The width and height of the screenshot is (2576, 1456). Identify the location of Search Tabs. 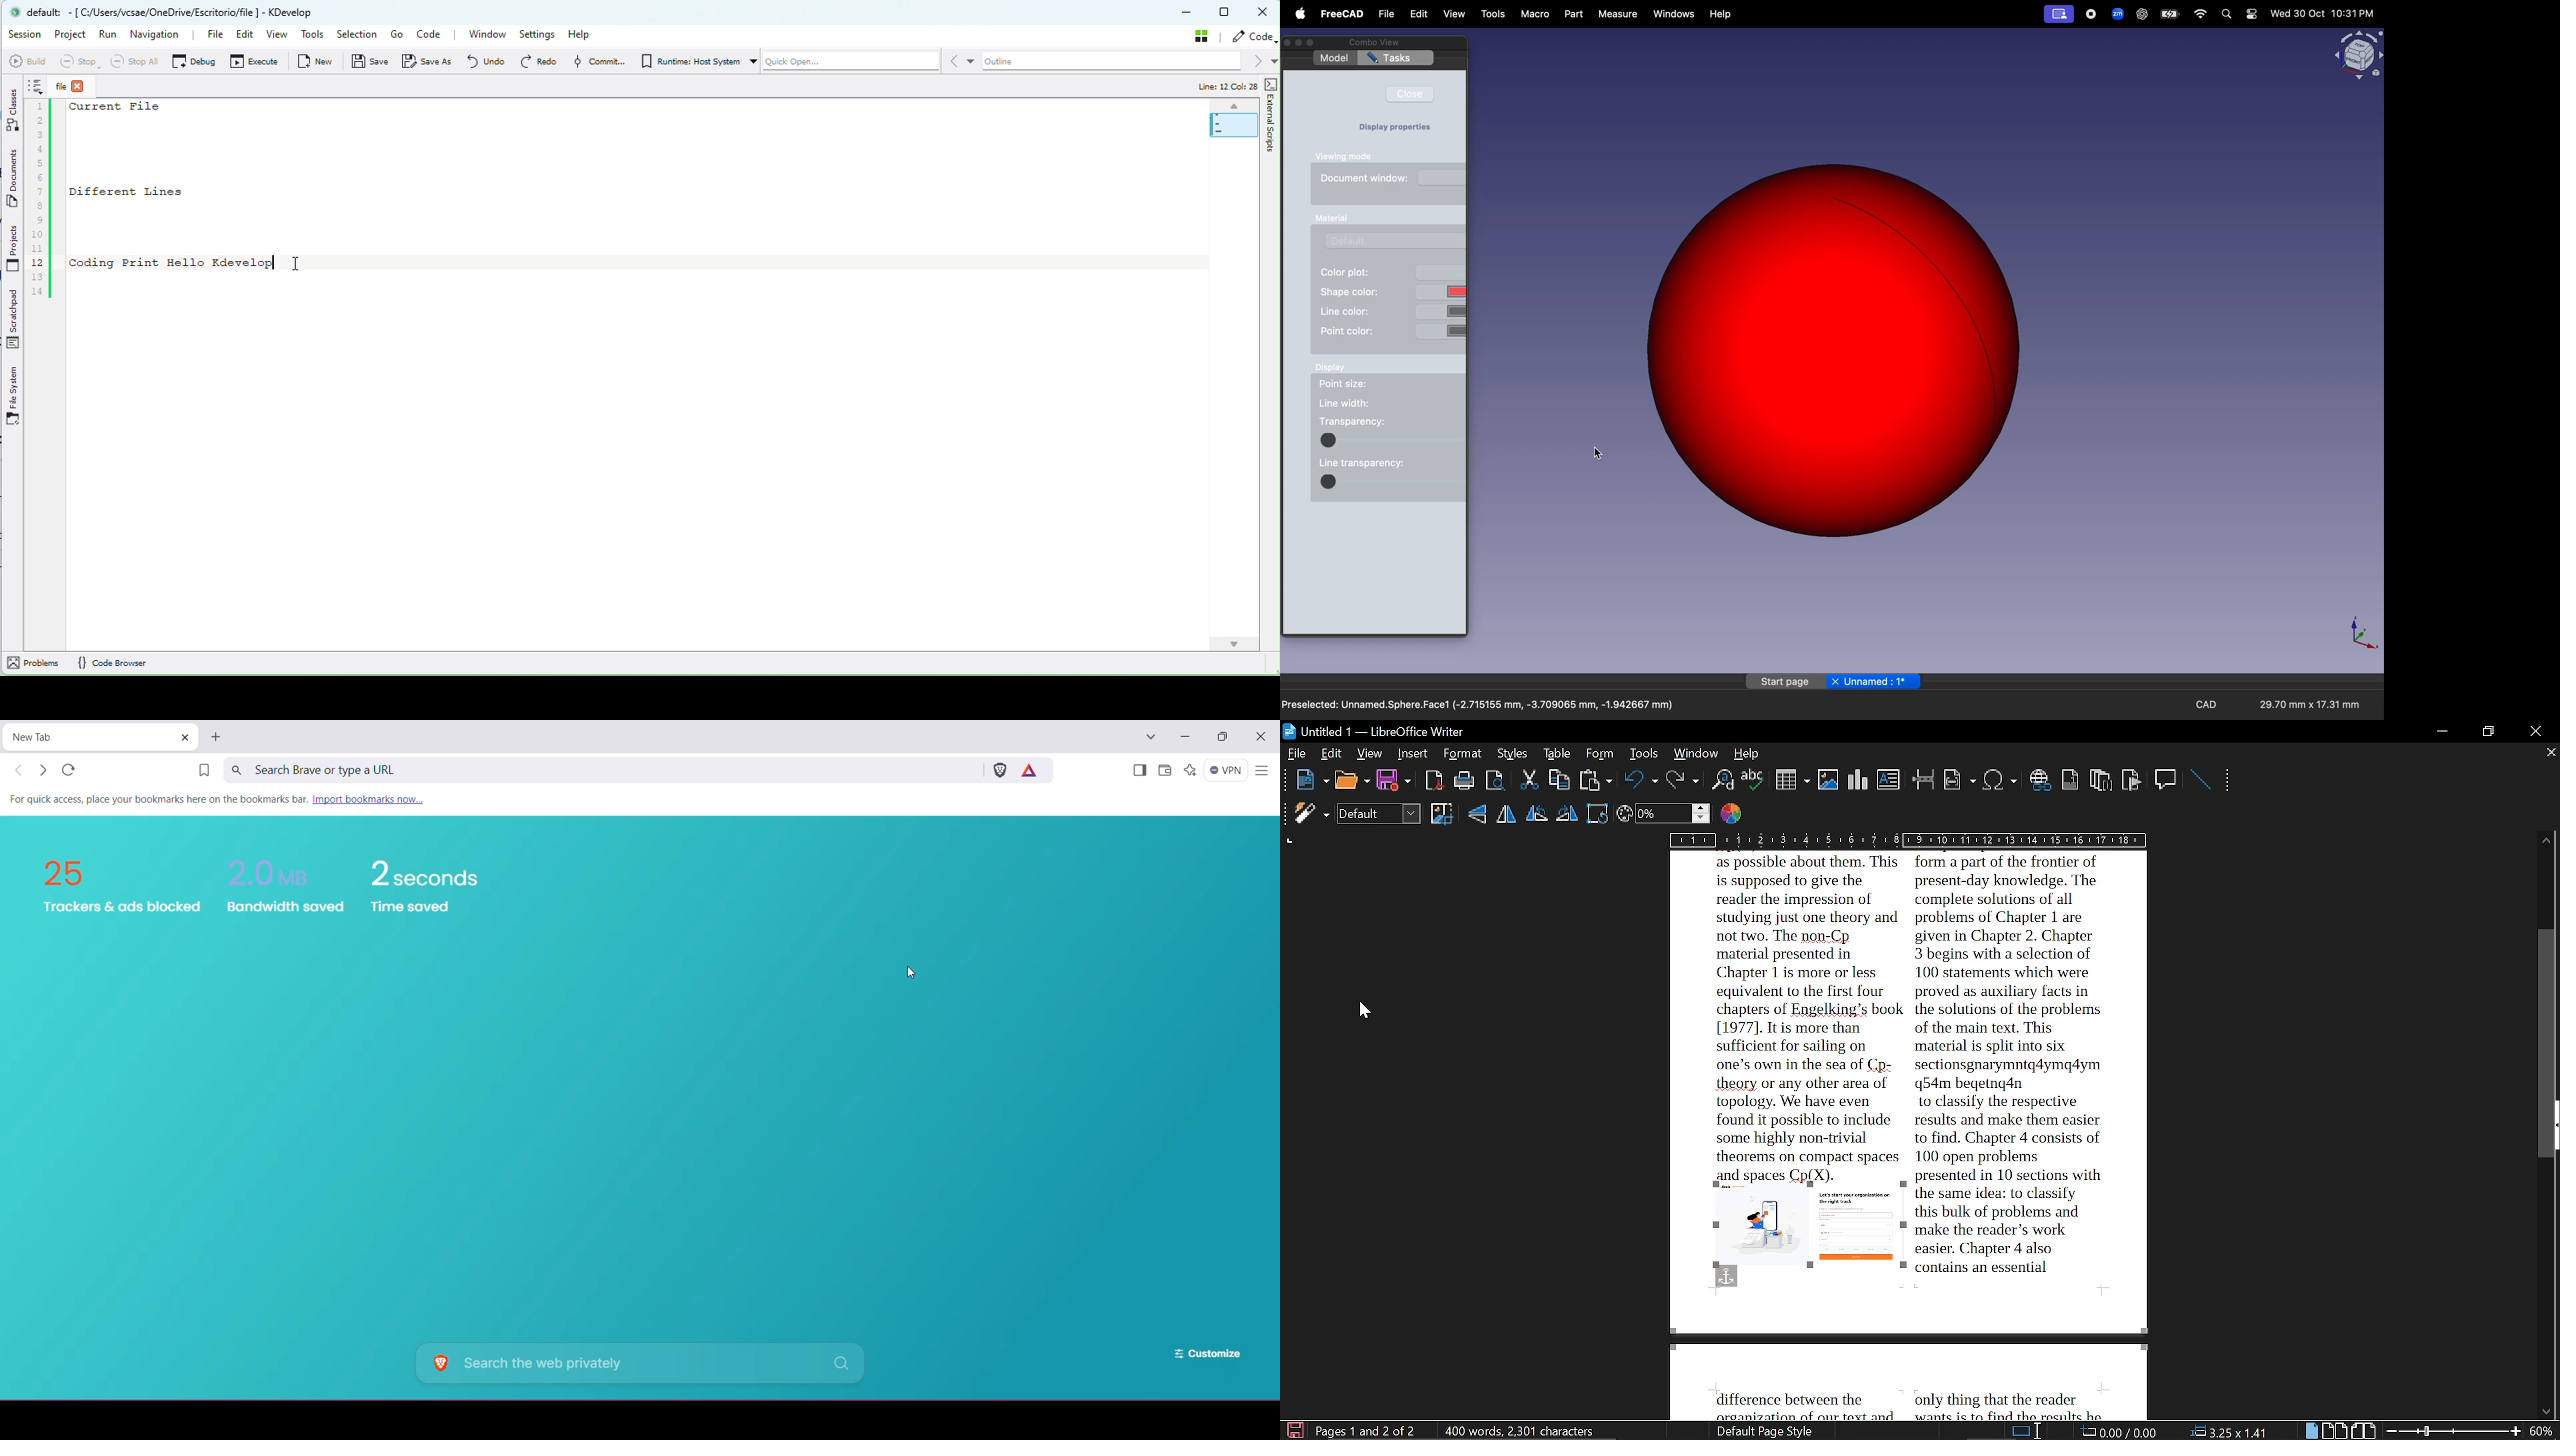
(1151, 737).